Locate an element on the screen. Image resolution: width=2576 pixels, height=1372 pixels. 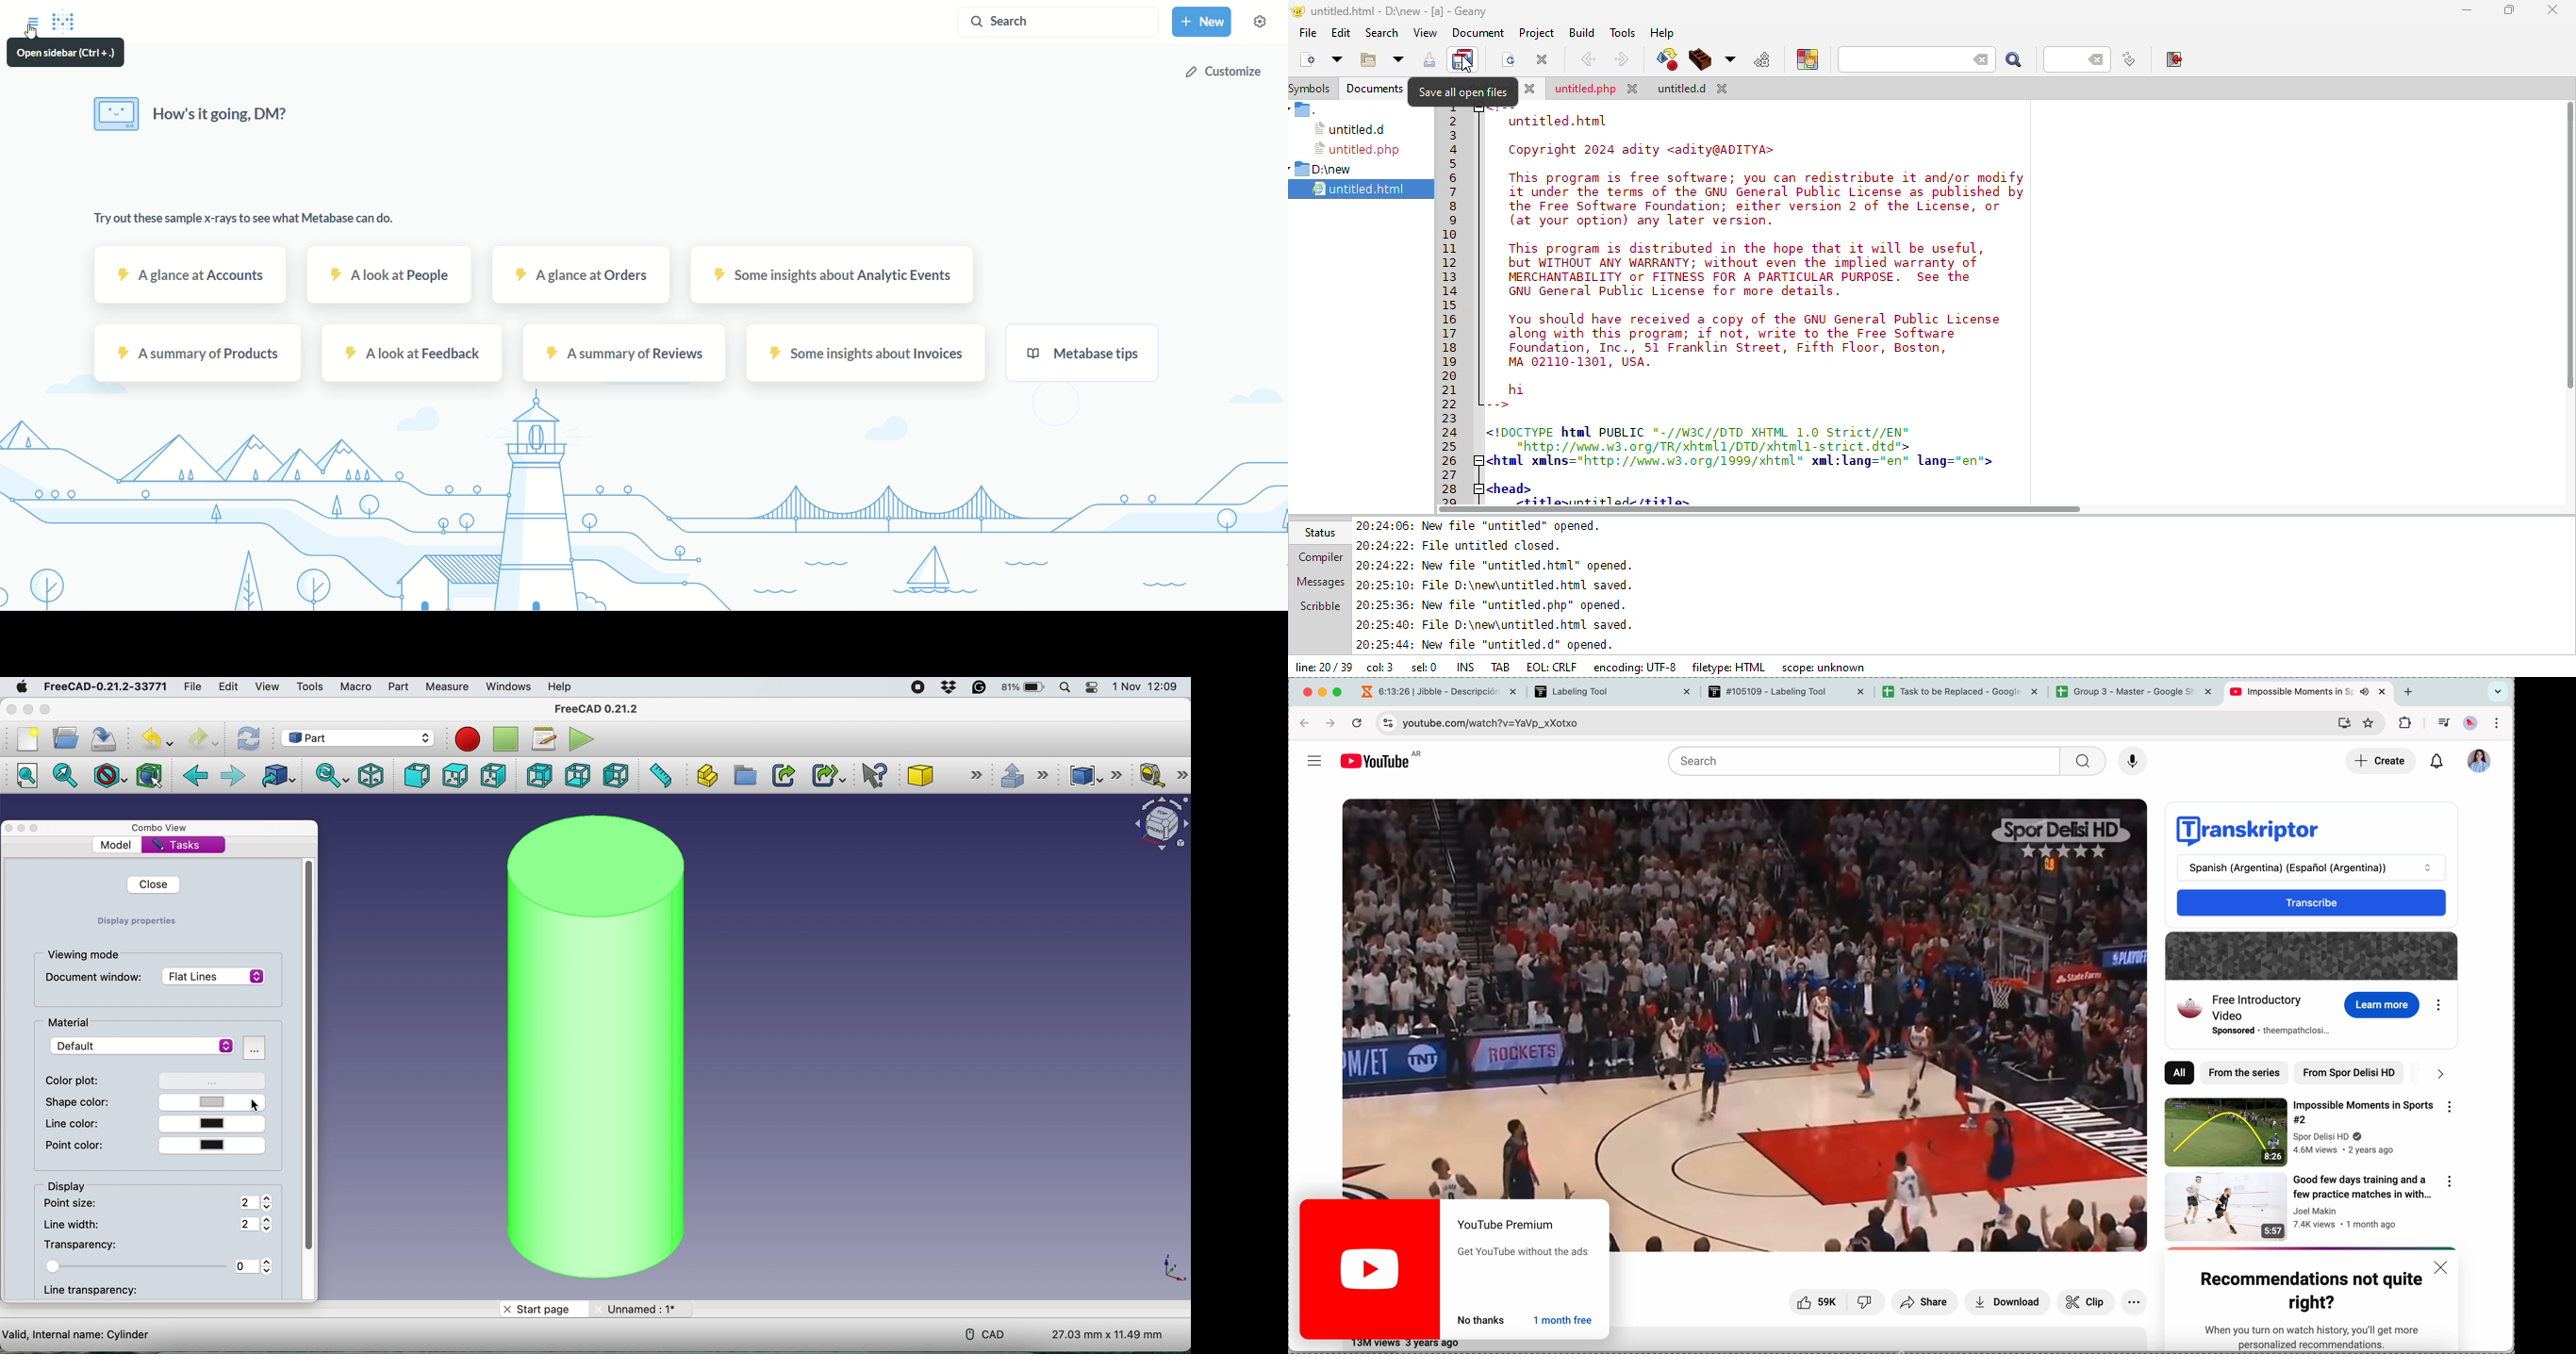
some insights about Analytic Events is located at coordinates (835, 275).